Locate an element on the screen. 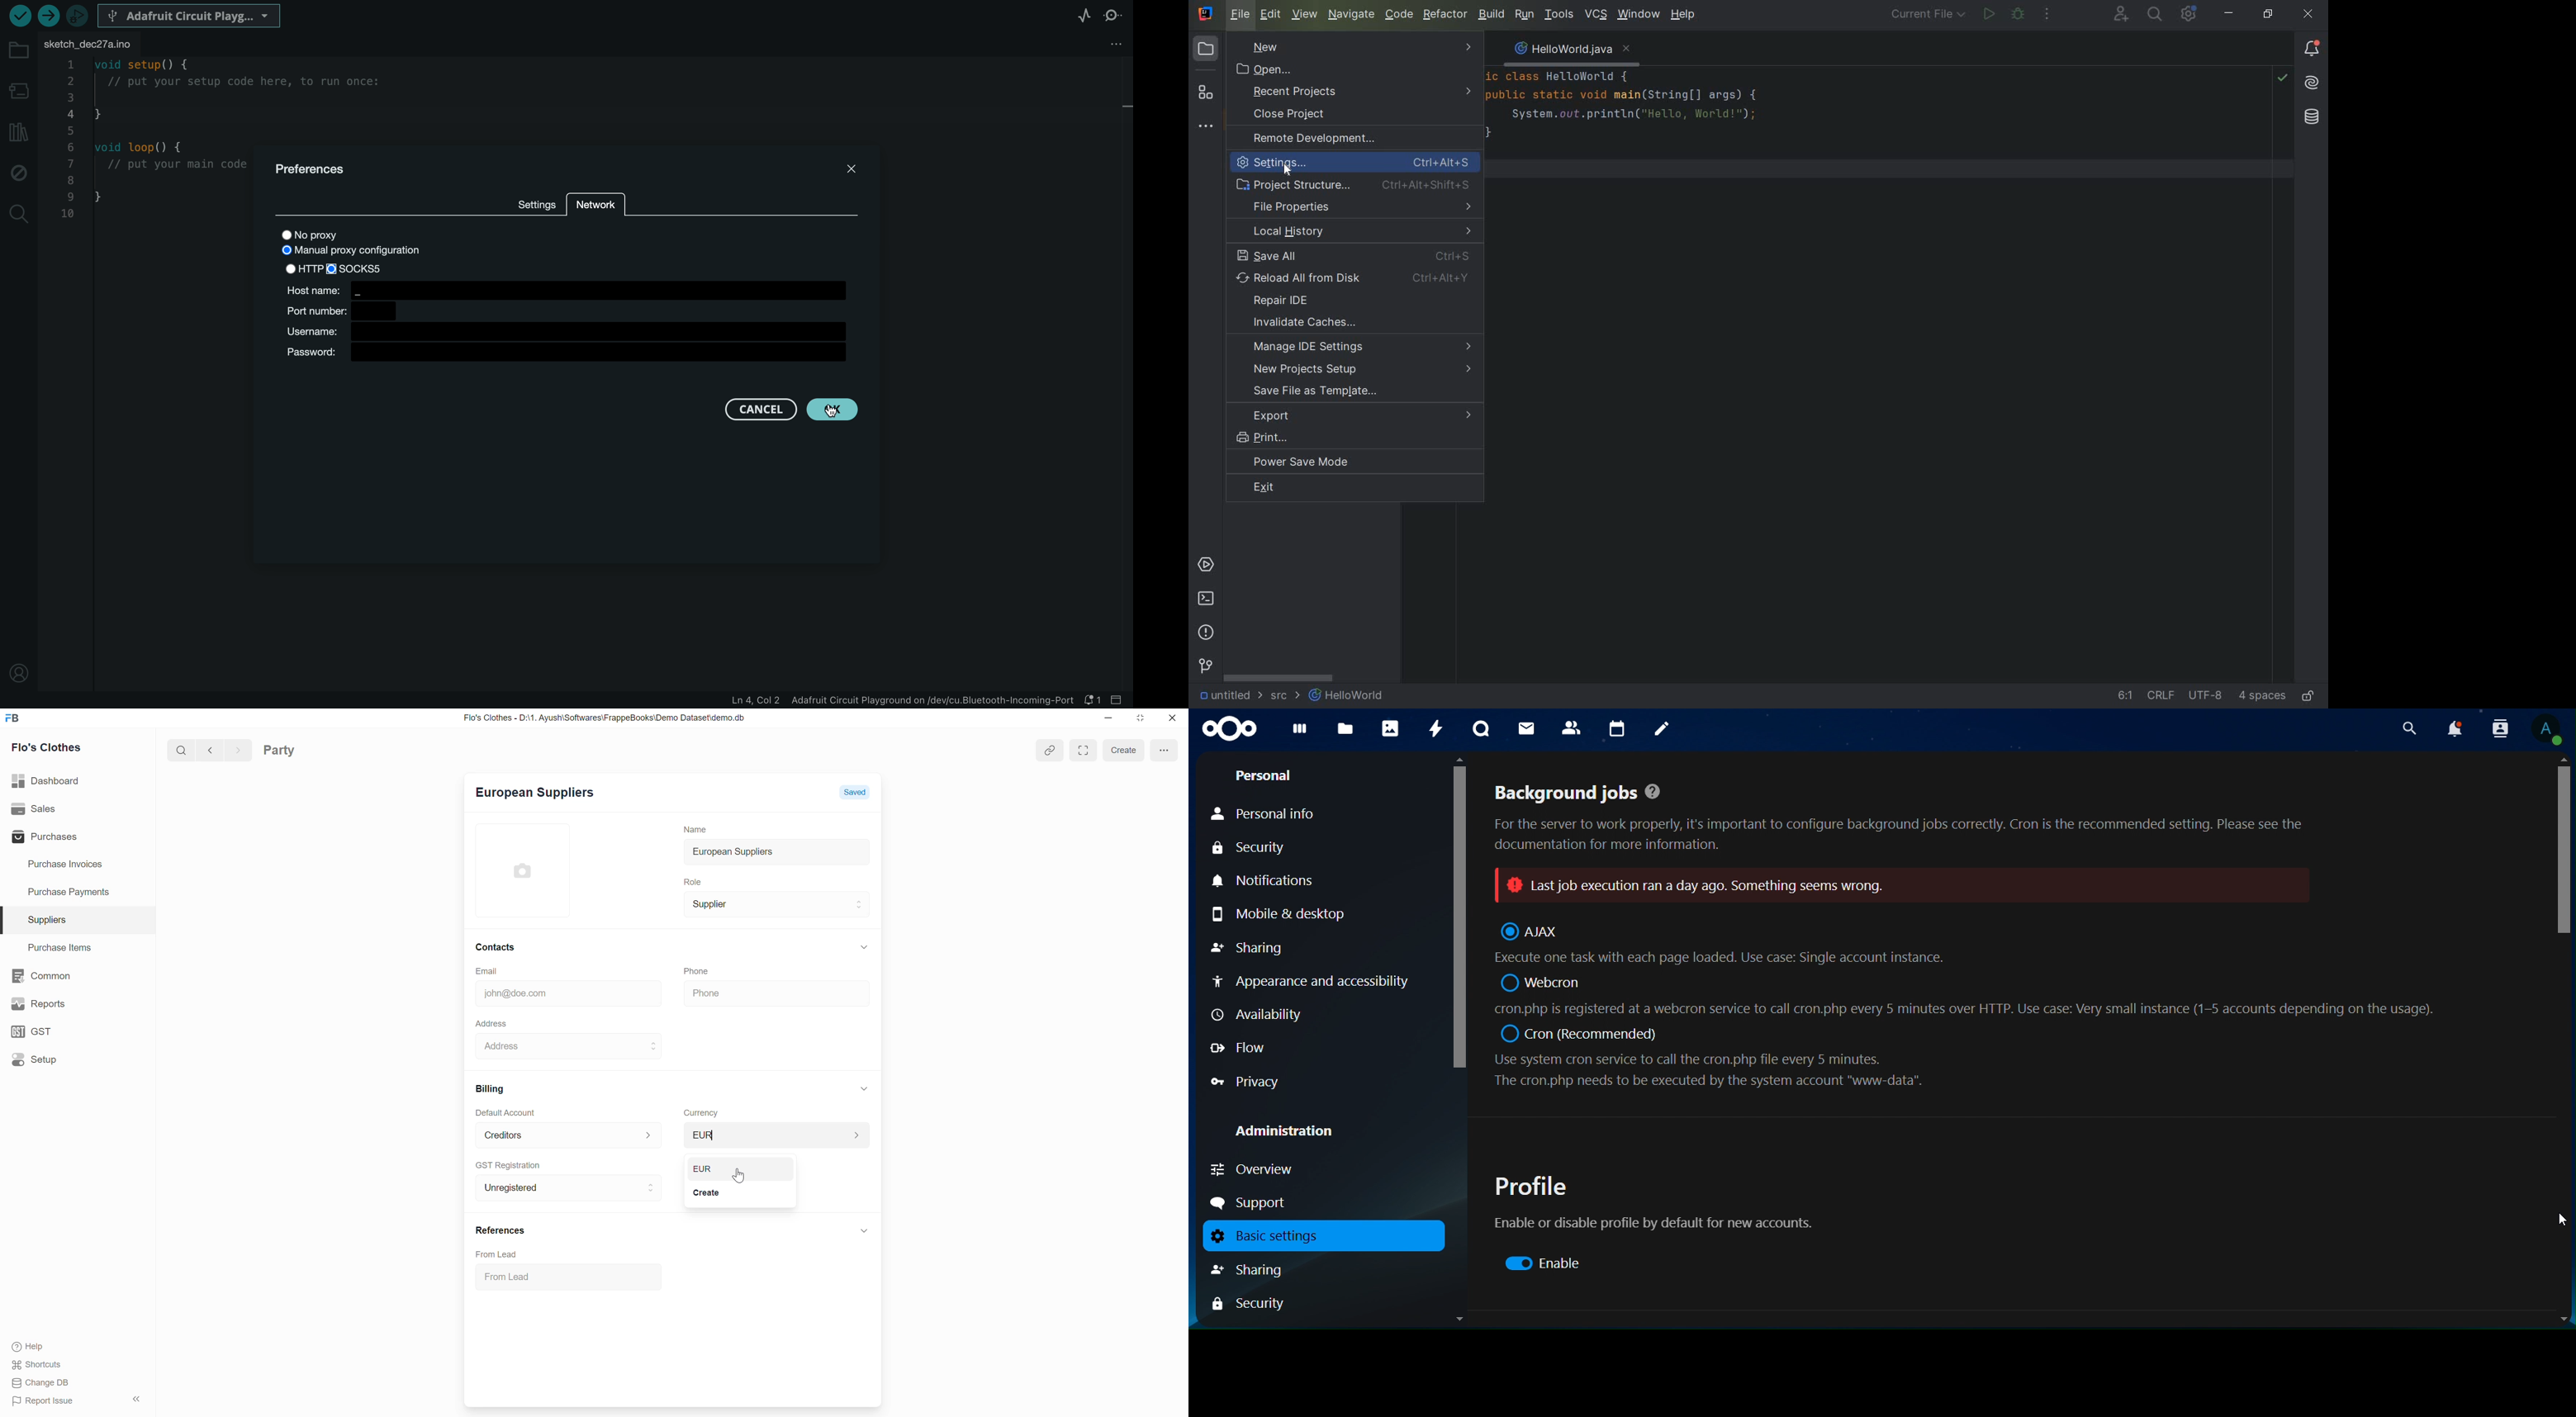 The height and width of the screenshot is (1428, 2576). purchase invoices is located at coordinates (63, 865).